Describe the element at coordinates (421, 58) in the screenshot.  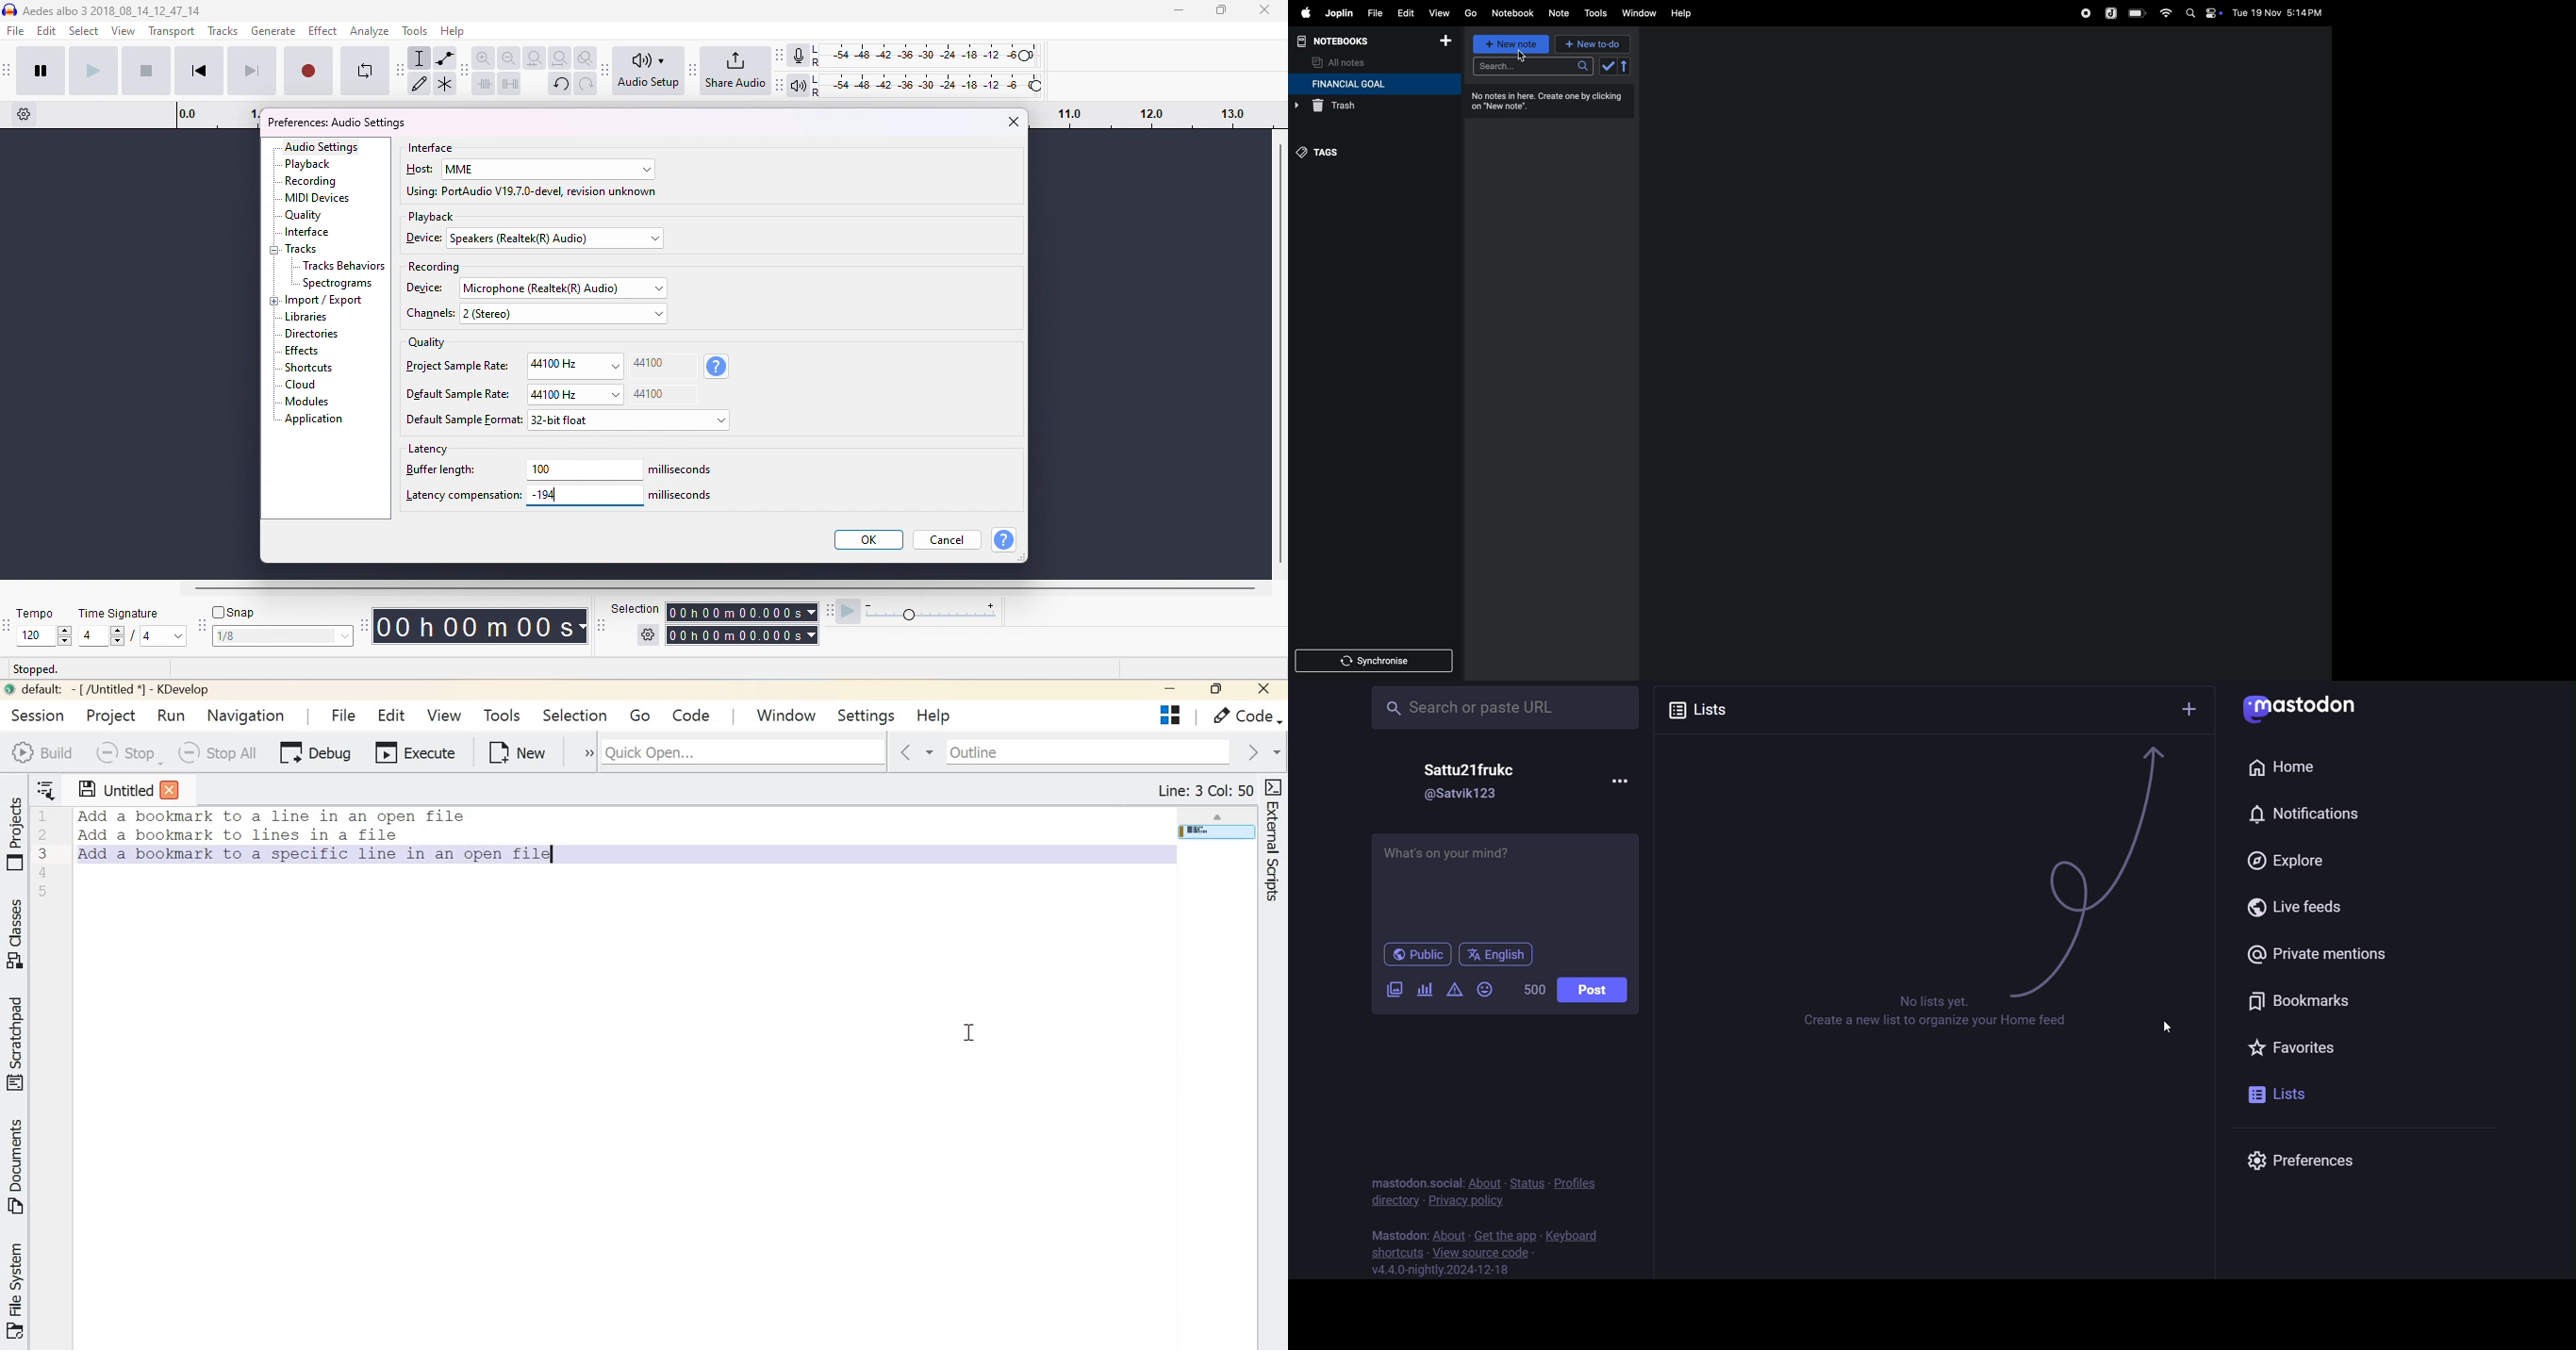
I see `selection tool` at that location.